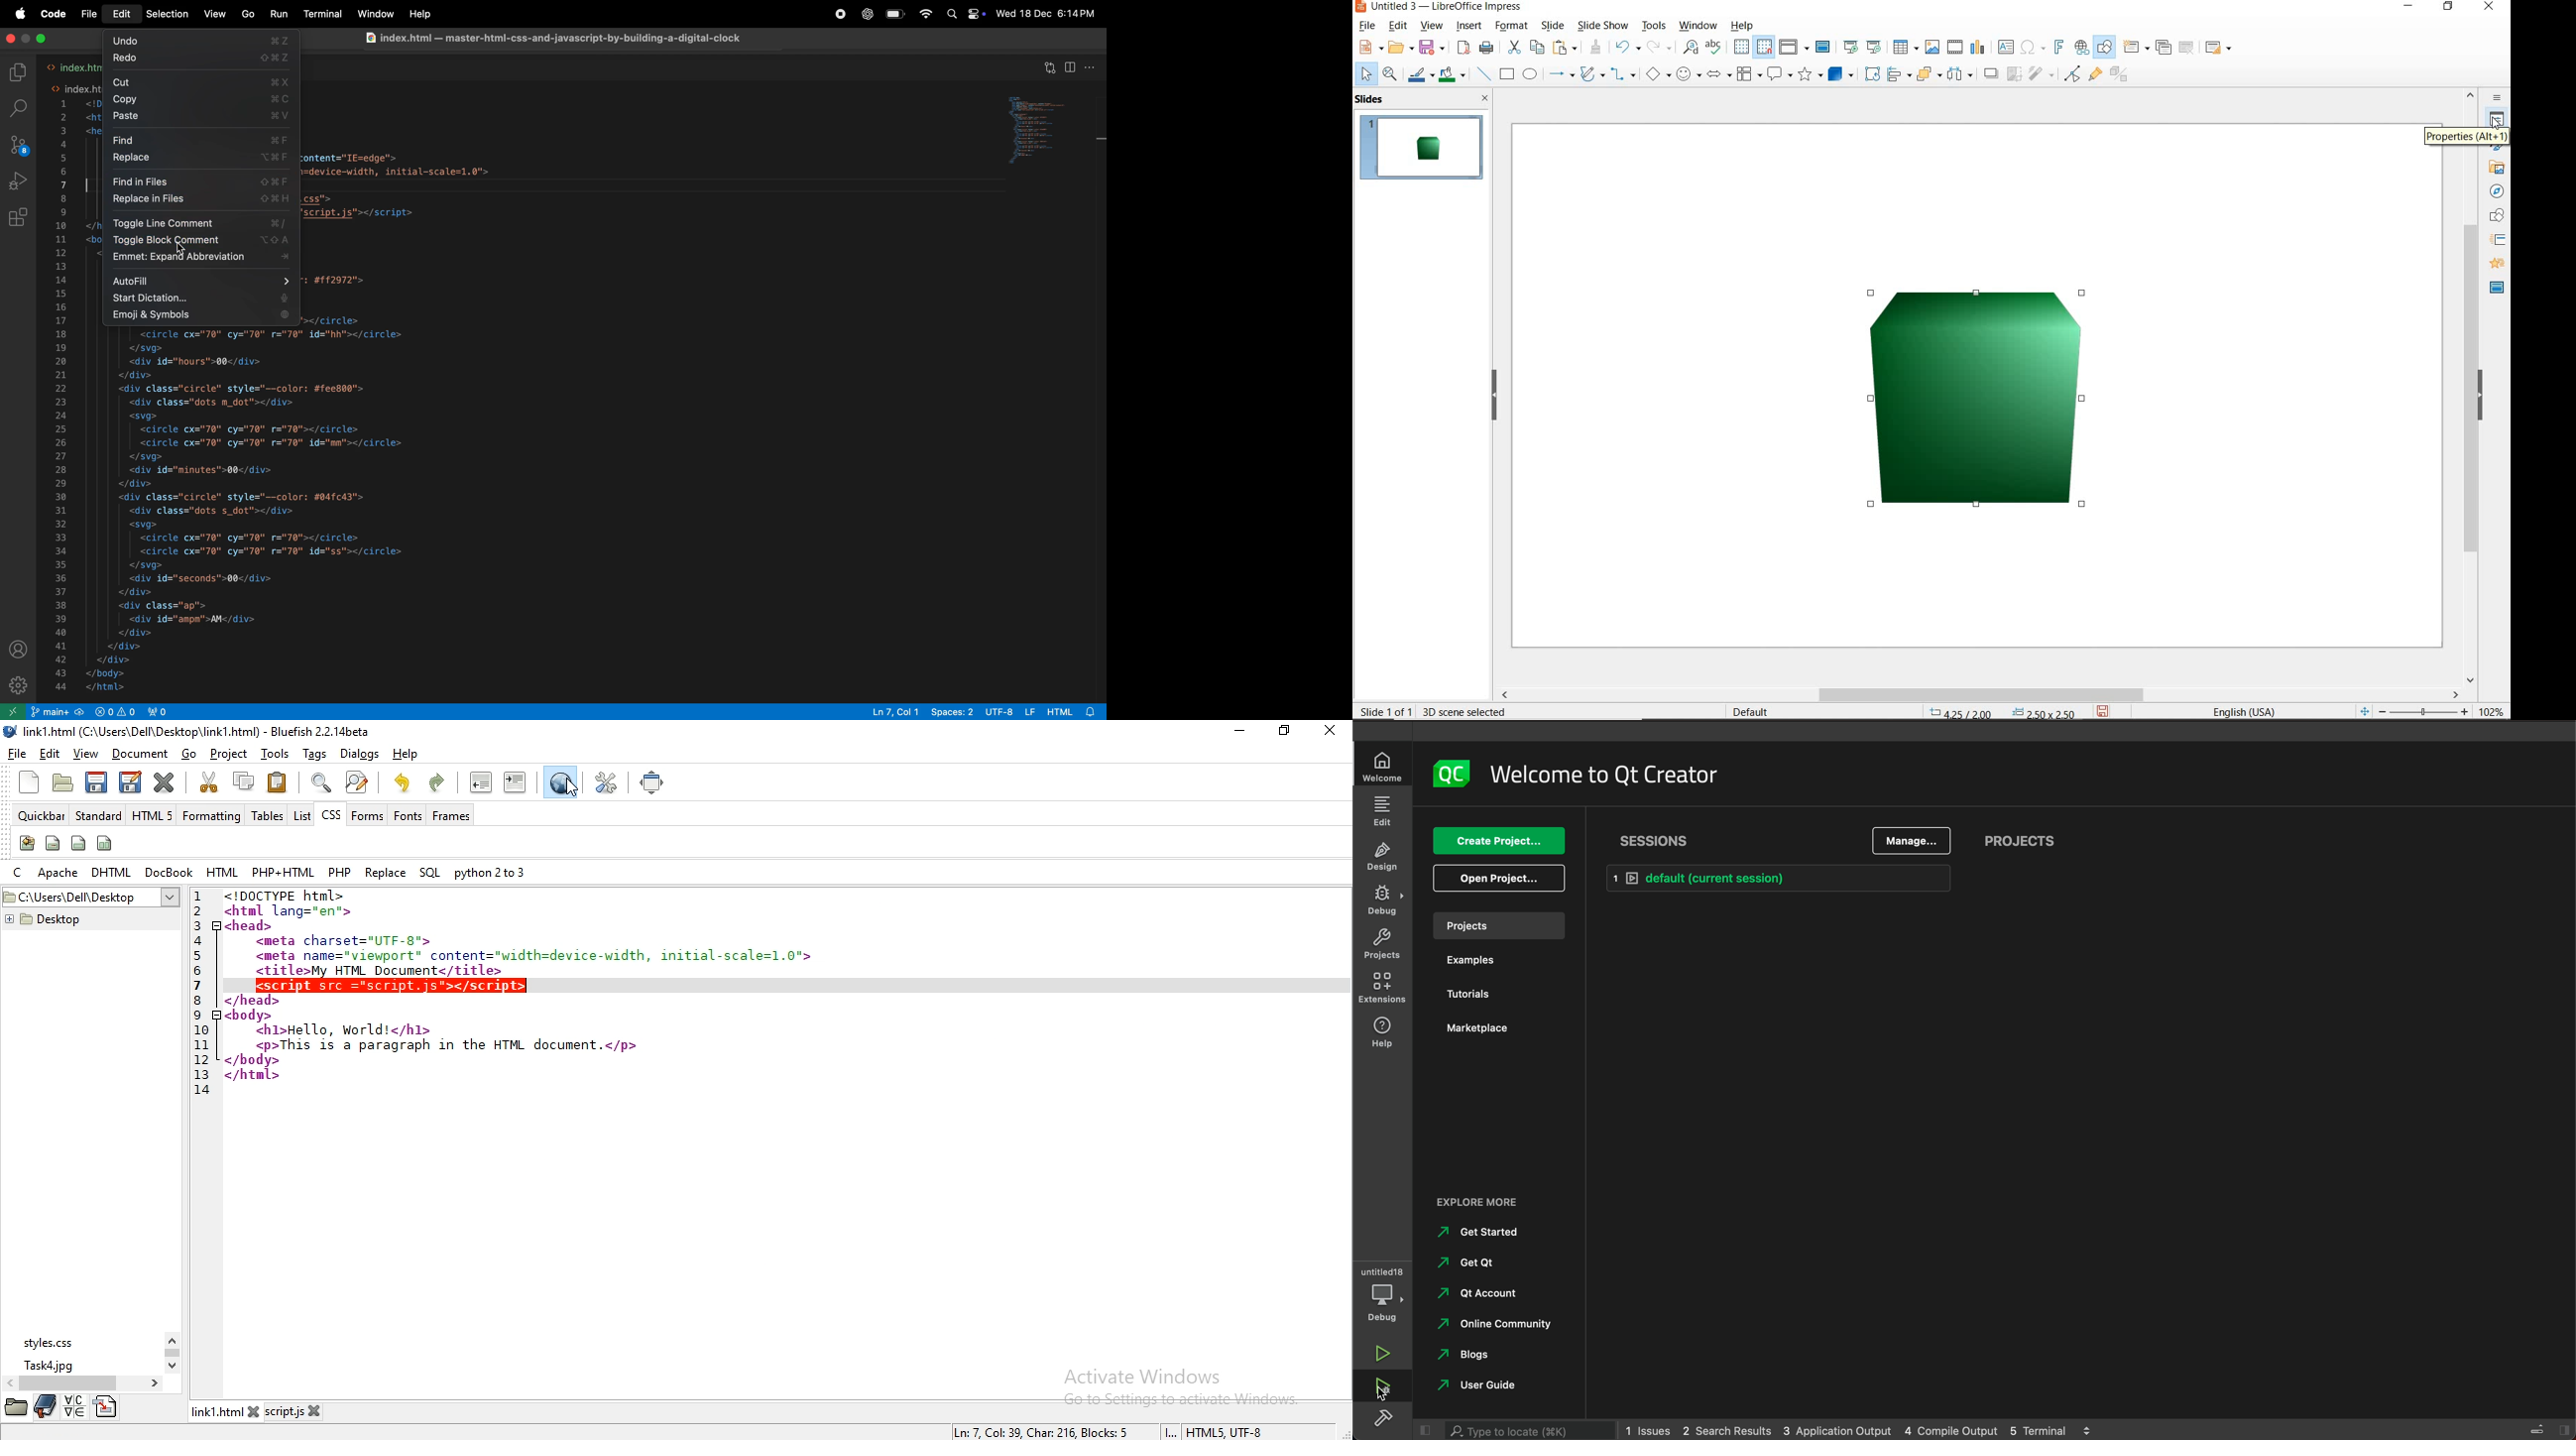 This screenshot has width=2576, height=1456. I want to click on code fold, so click(218, 926).